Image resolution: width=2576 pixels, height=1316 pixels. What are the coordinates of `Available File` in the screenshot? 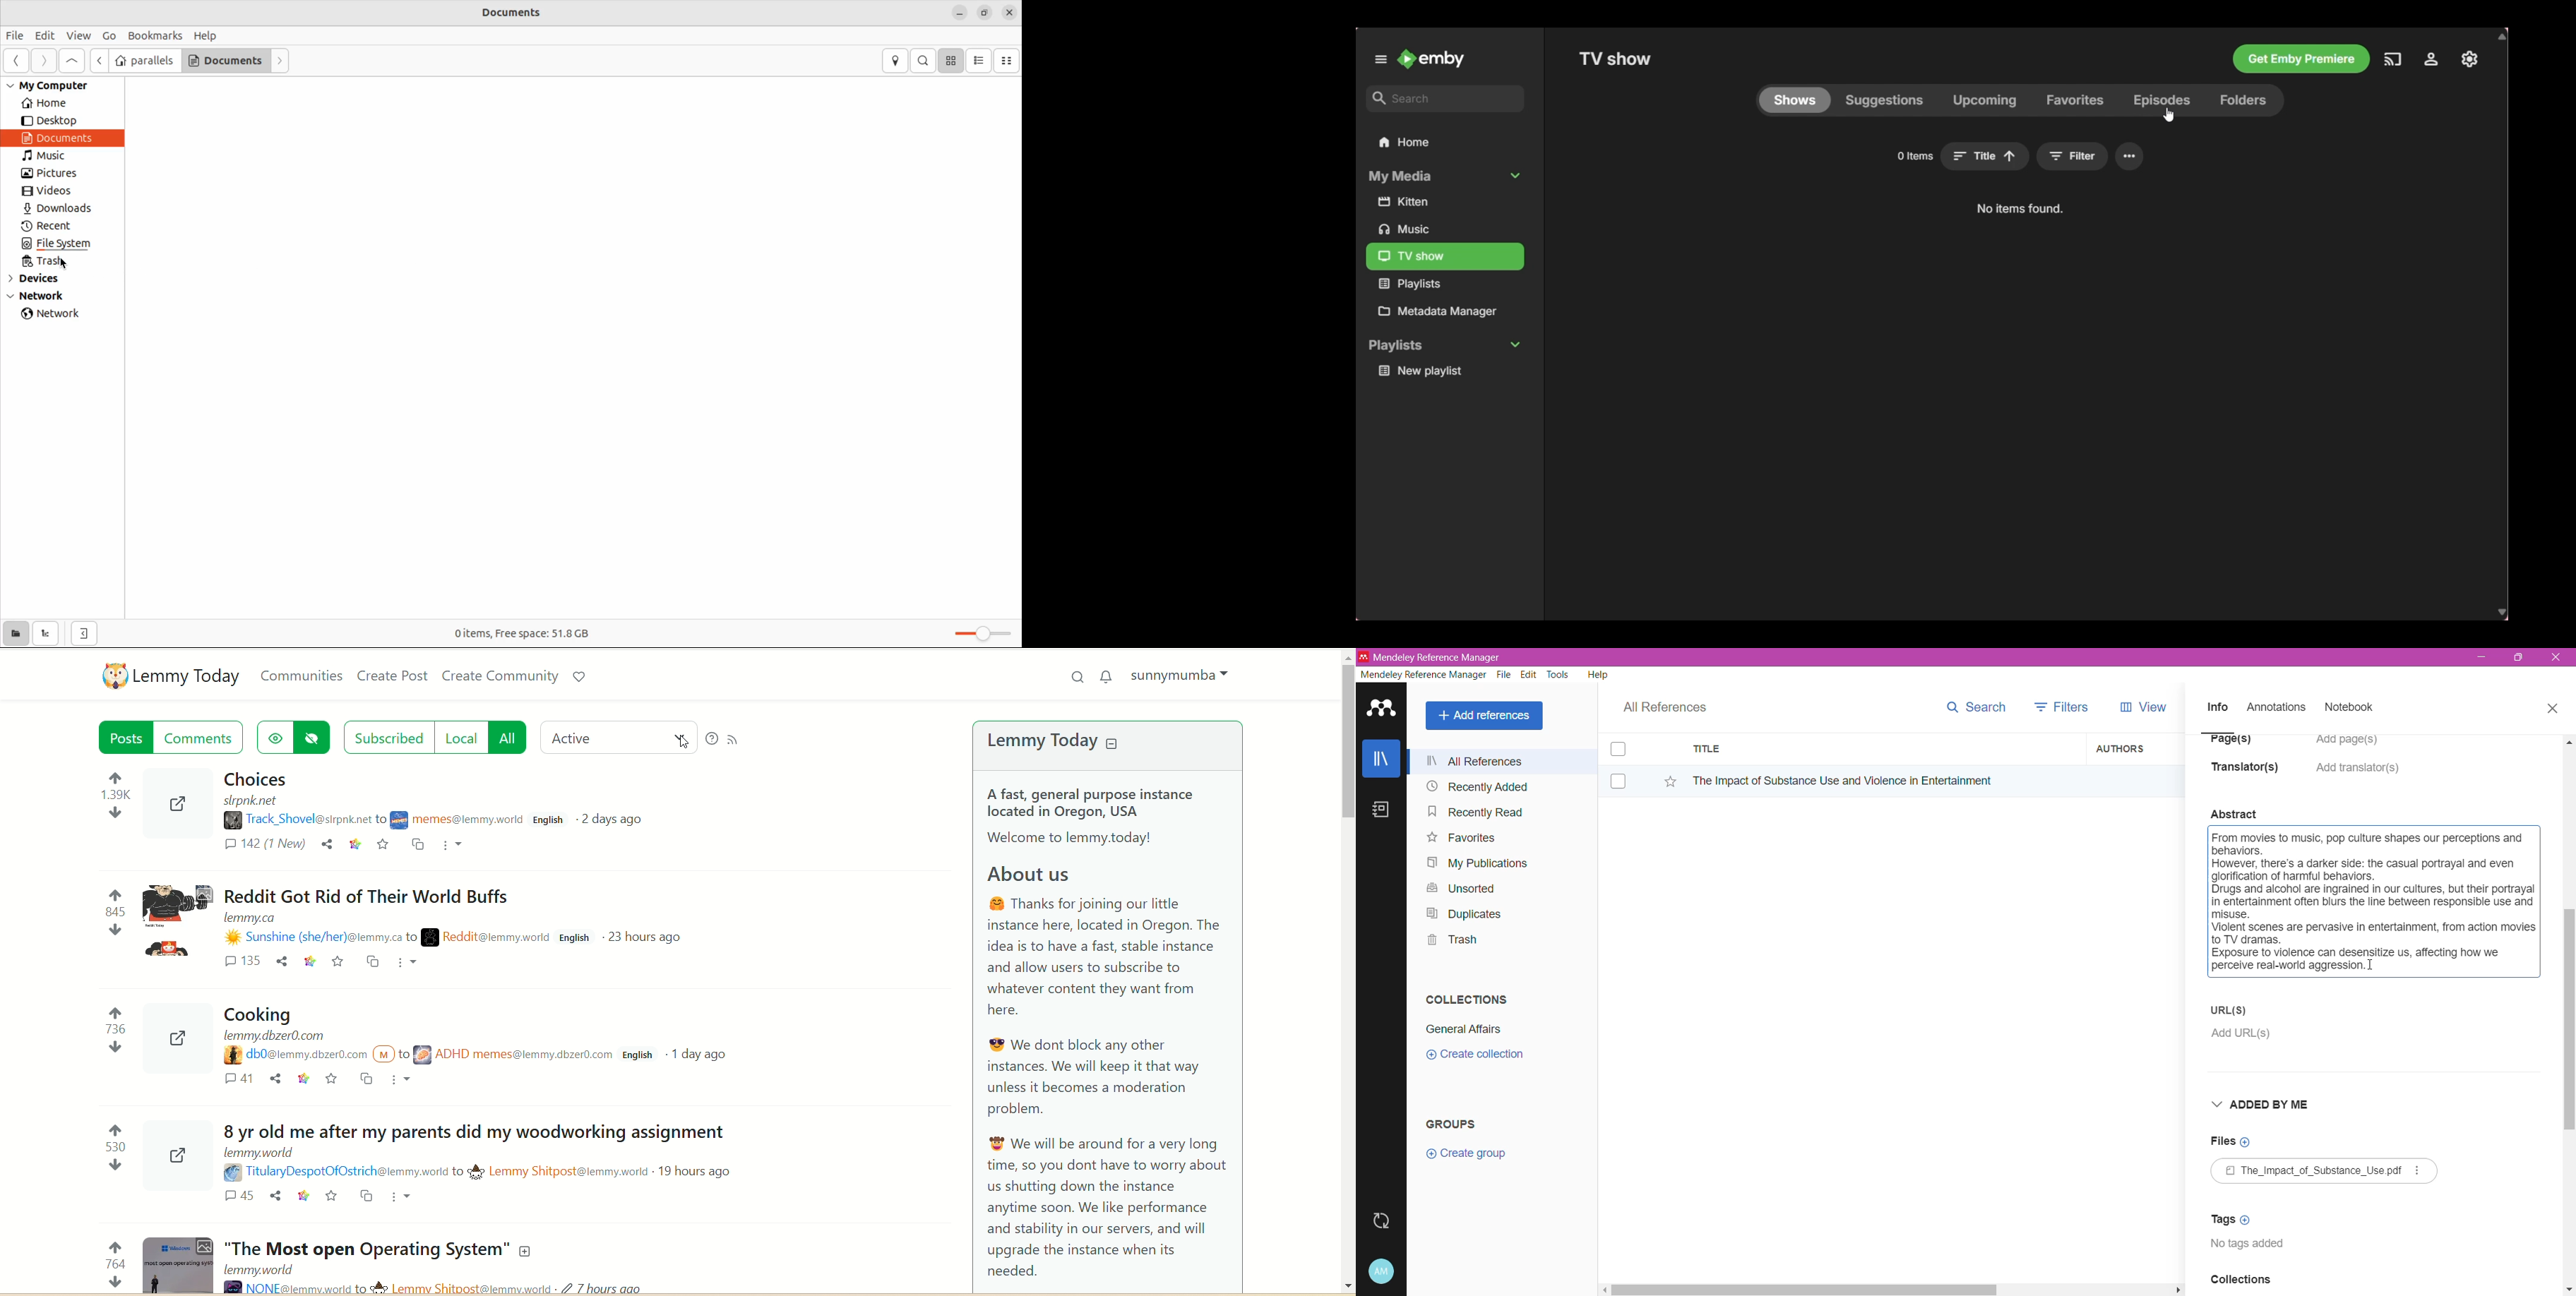 It's located at (2327, 1172).